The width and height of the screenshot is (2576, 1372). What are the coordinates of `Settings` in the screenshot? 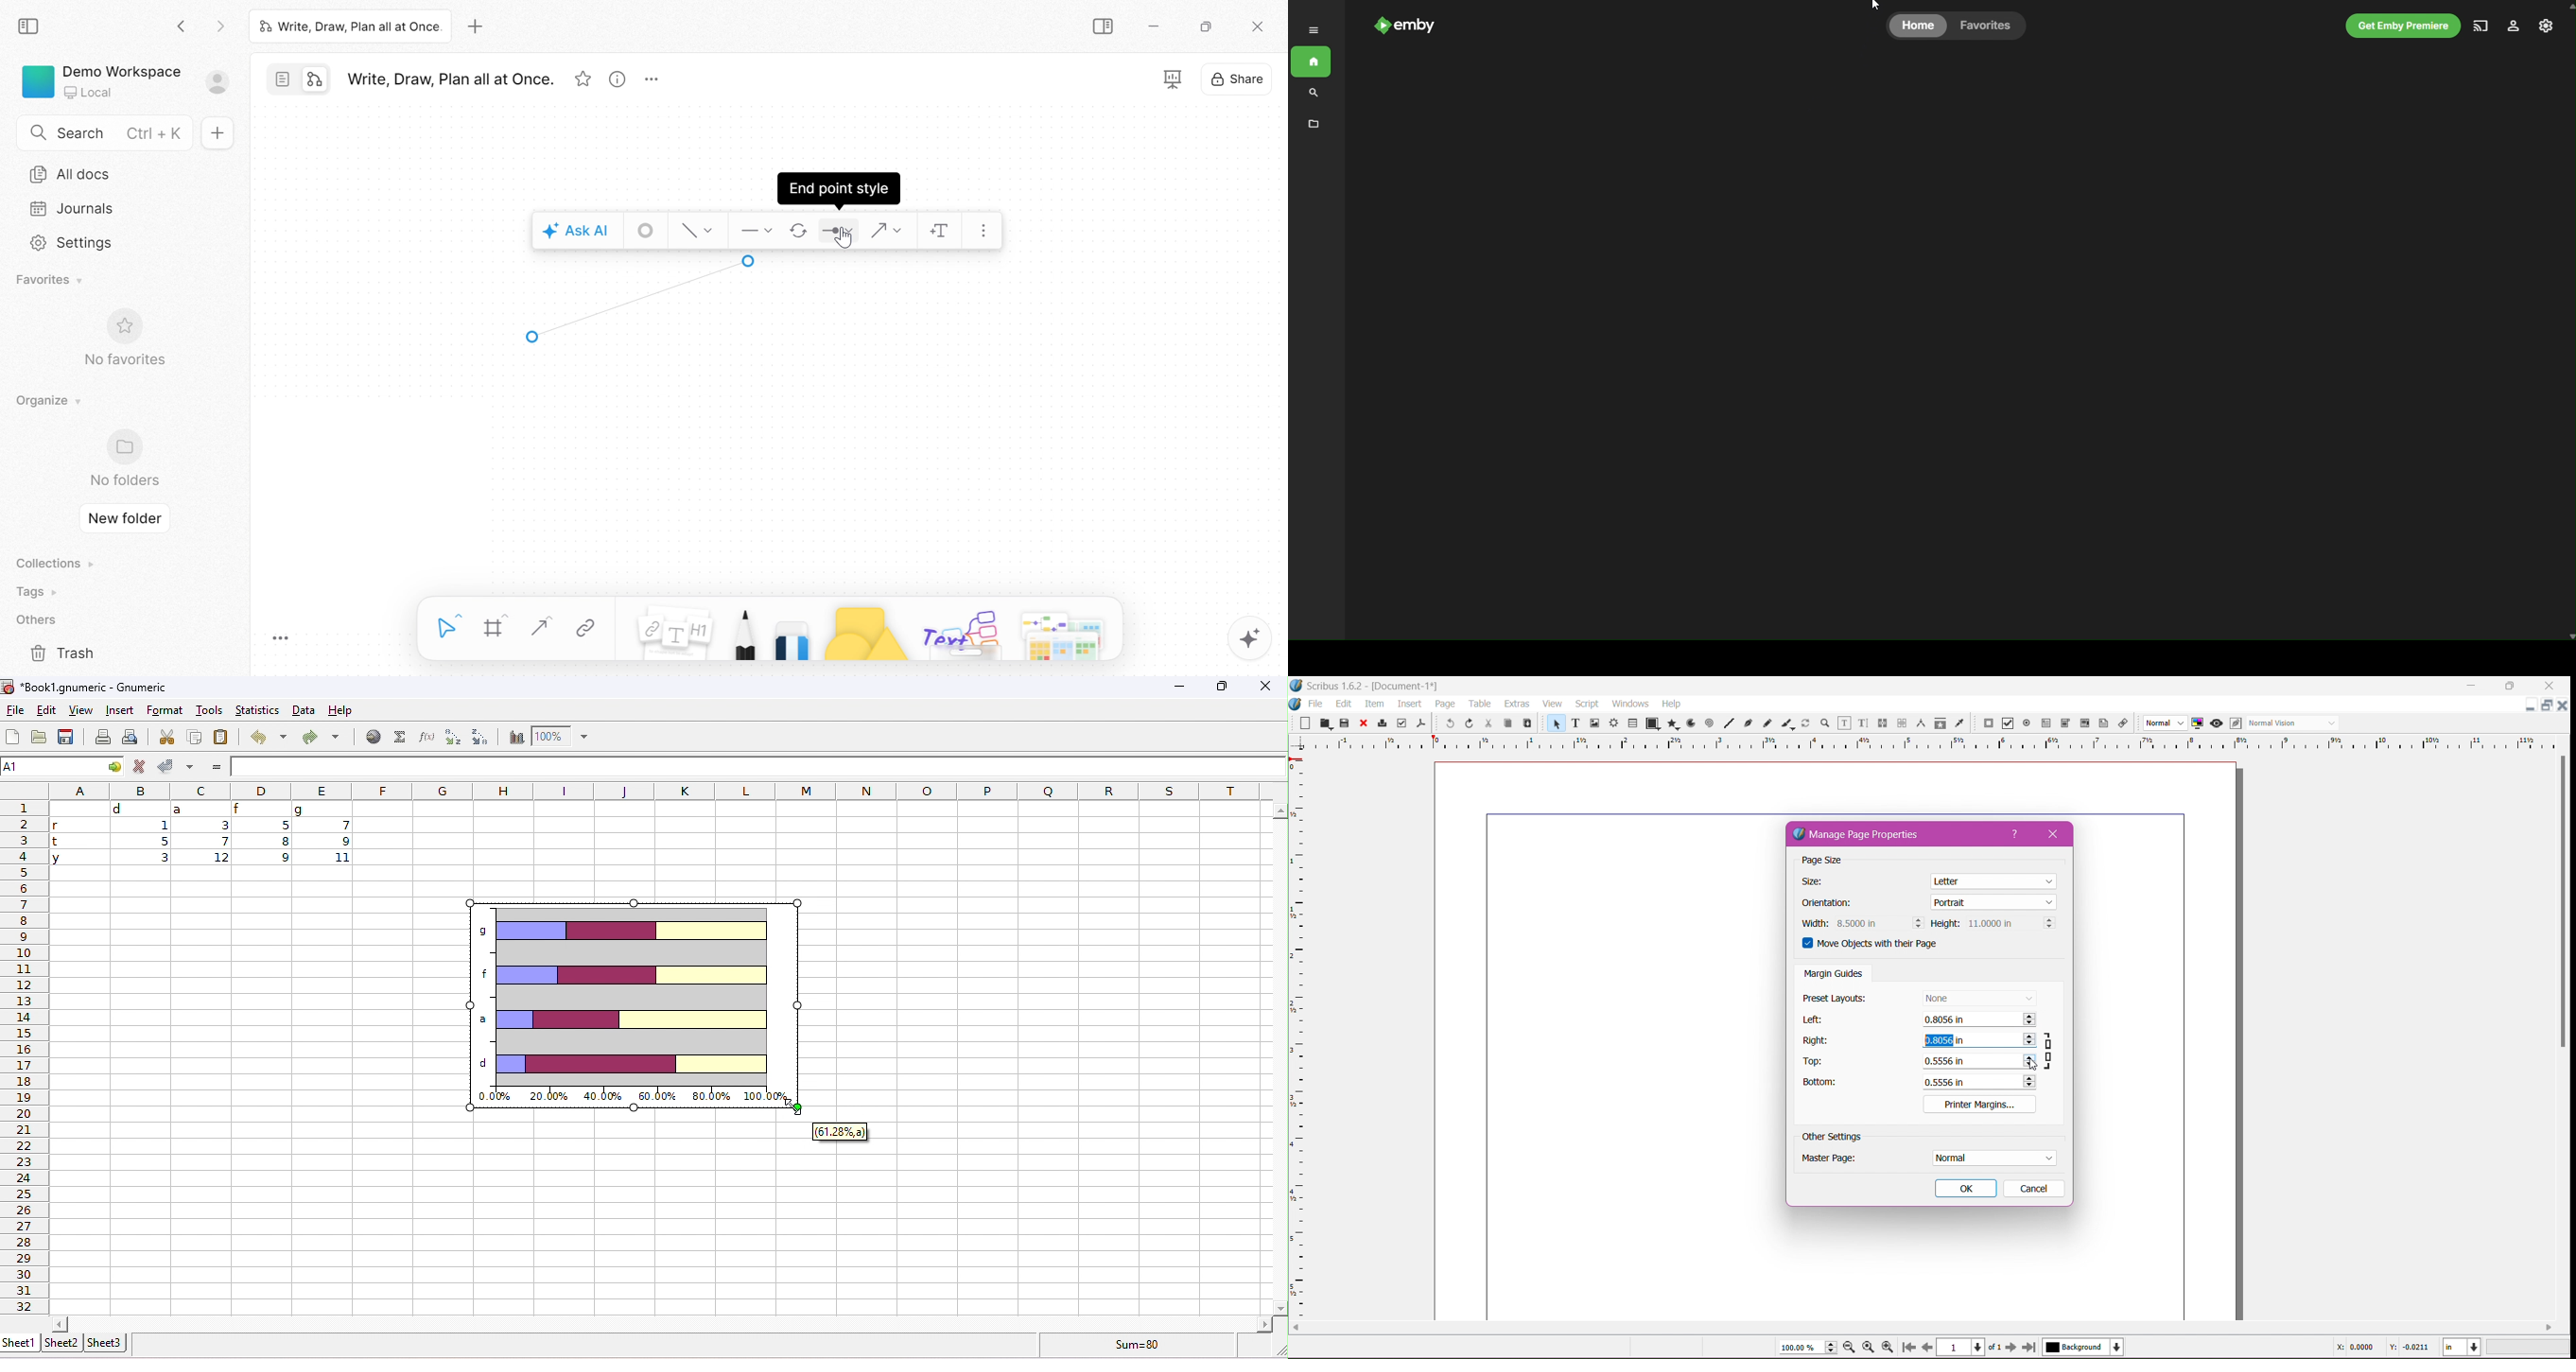 It's located at (2548, 26).